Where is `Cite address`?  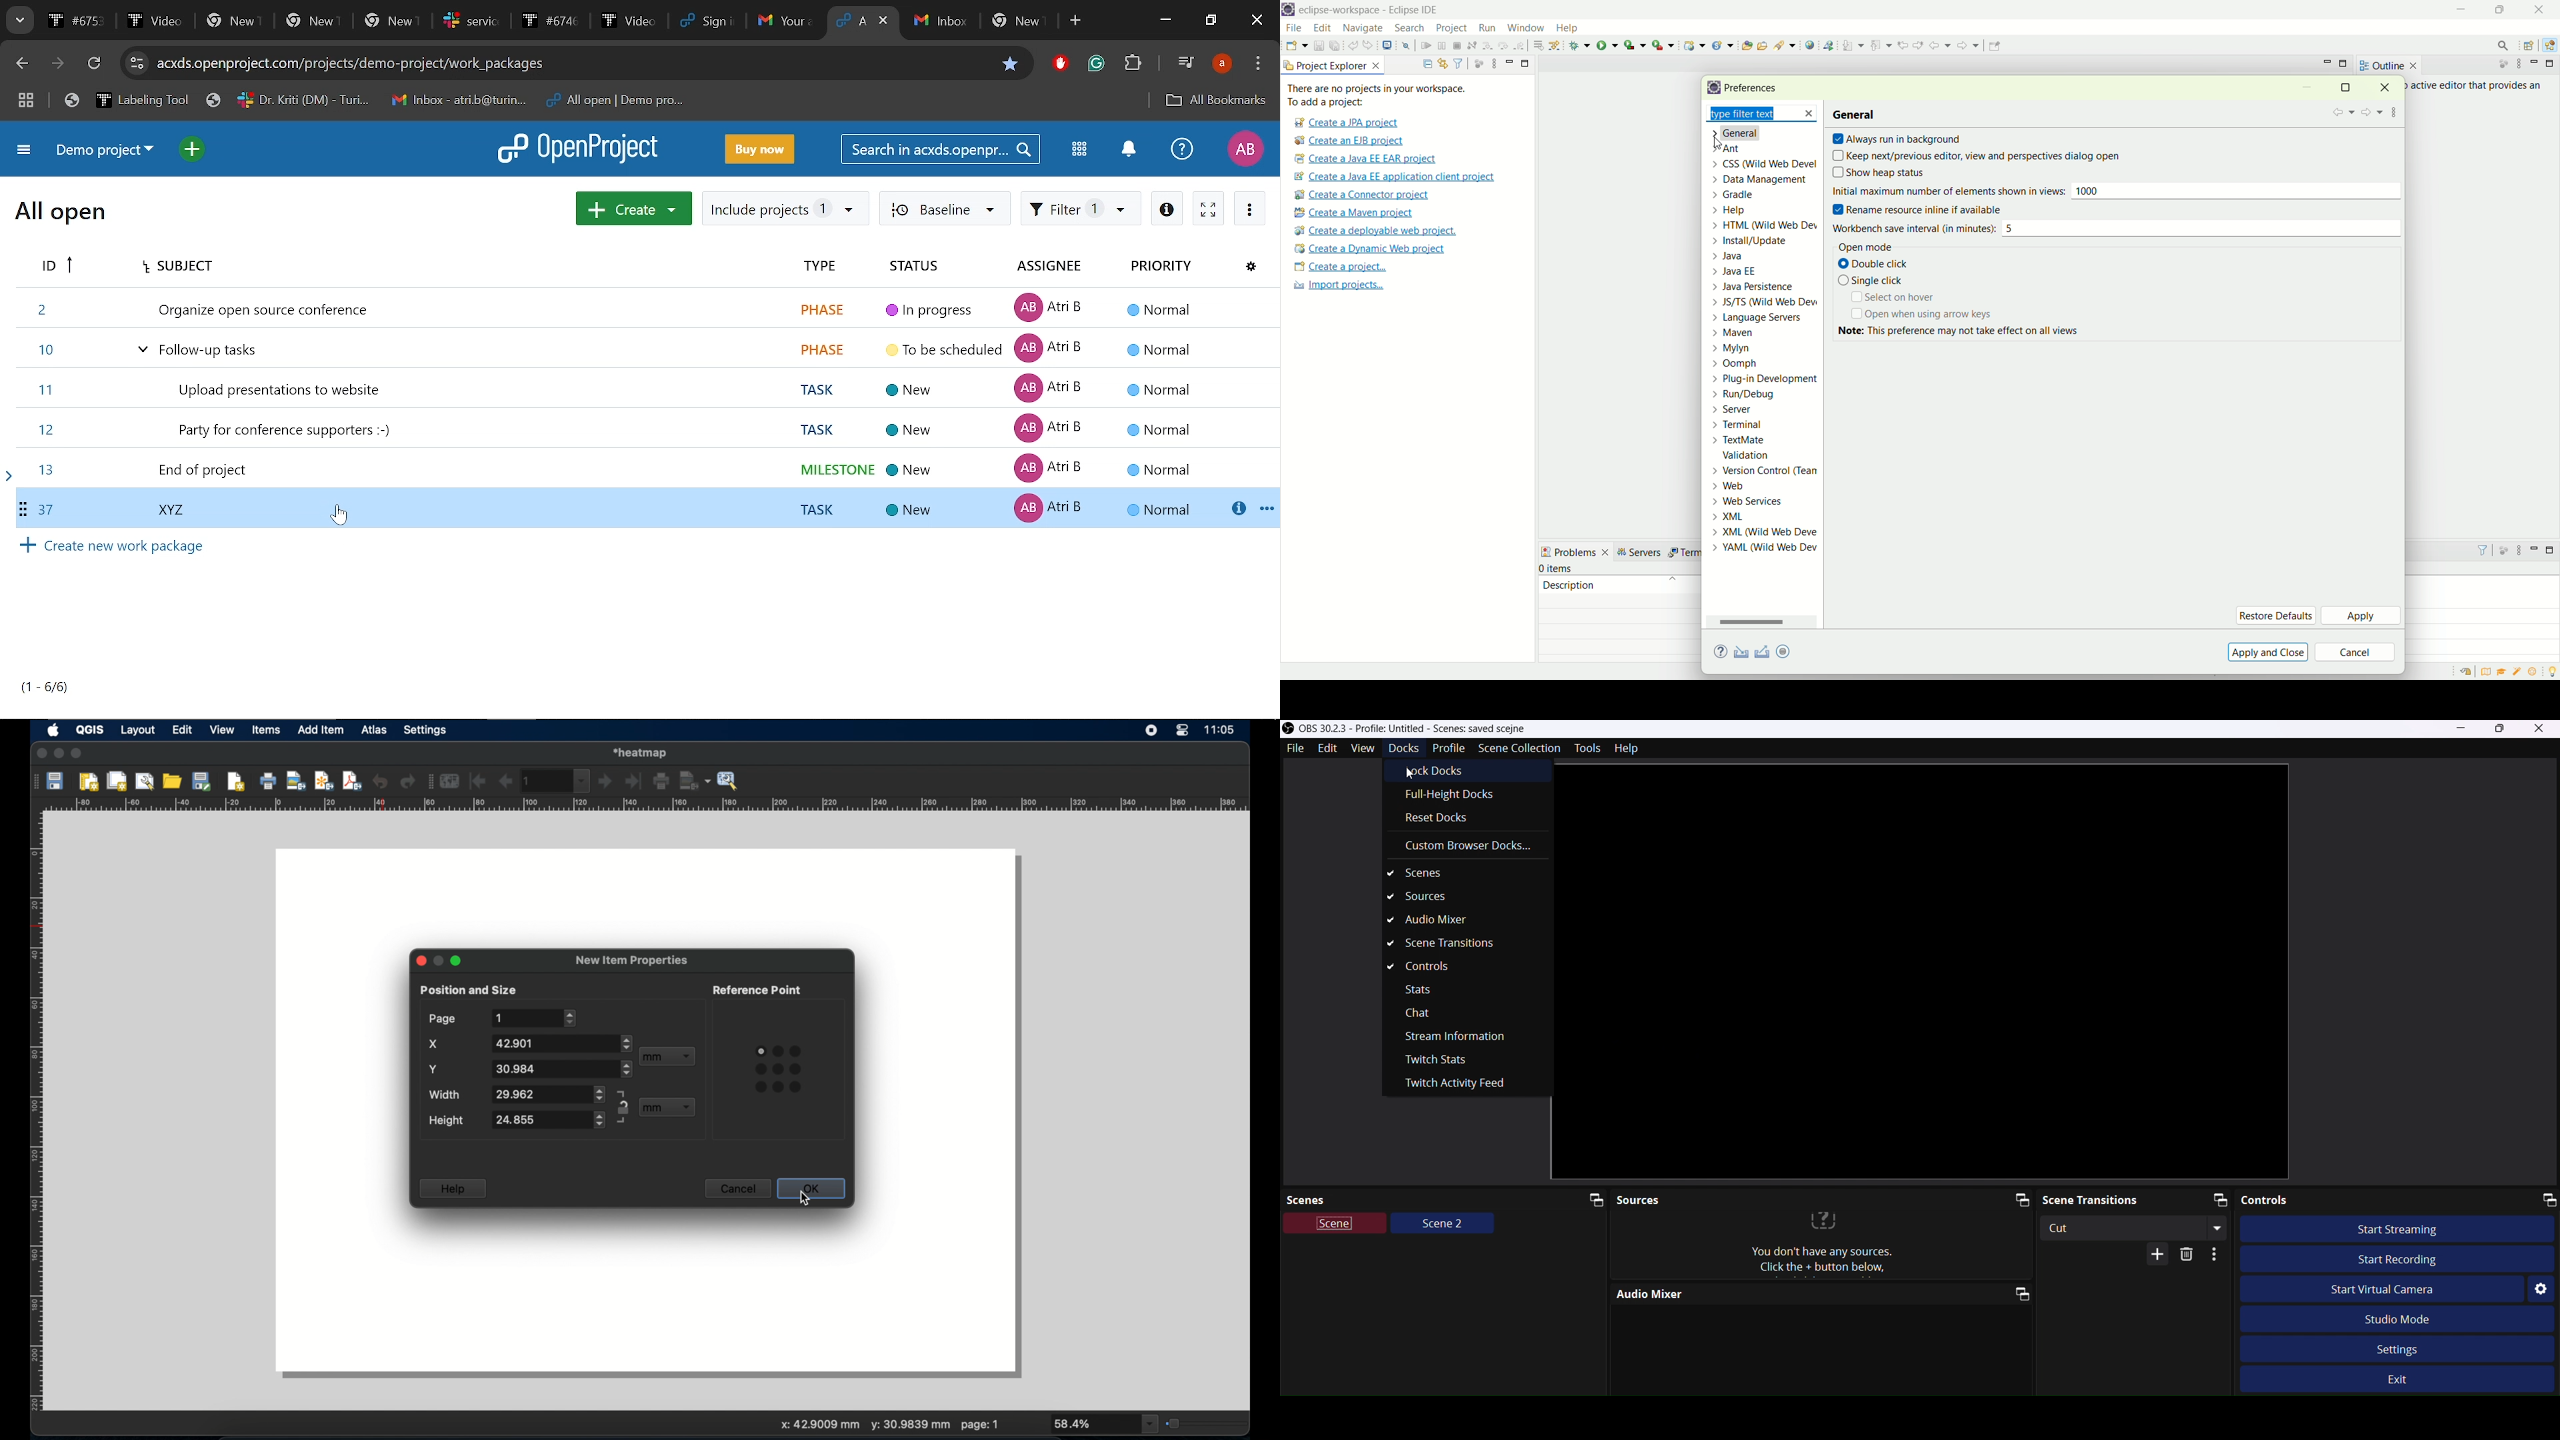 Cite address is located at coordinates (352, 65).